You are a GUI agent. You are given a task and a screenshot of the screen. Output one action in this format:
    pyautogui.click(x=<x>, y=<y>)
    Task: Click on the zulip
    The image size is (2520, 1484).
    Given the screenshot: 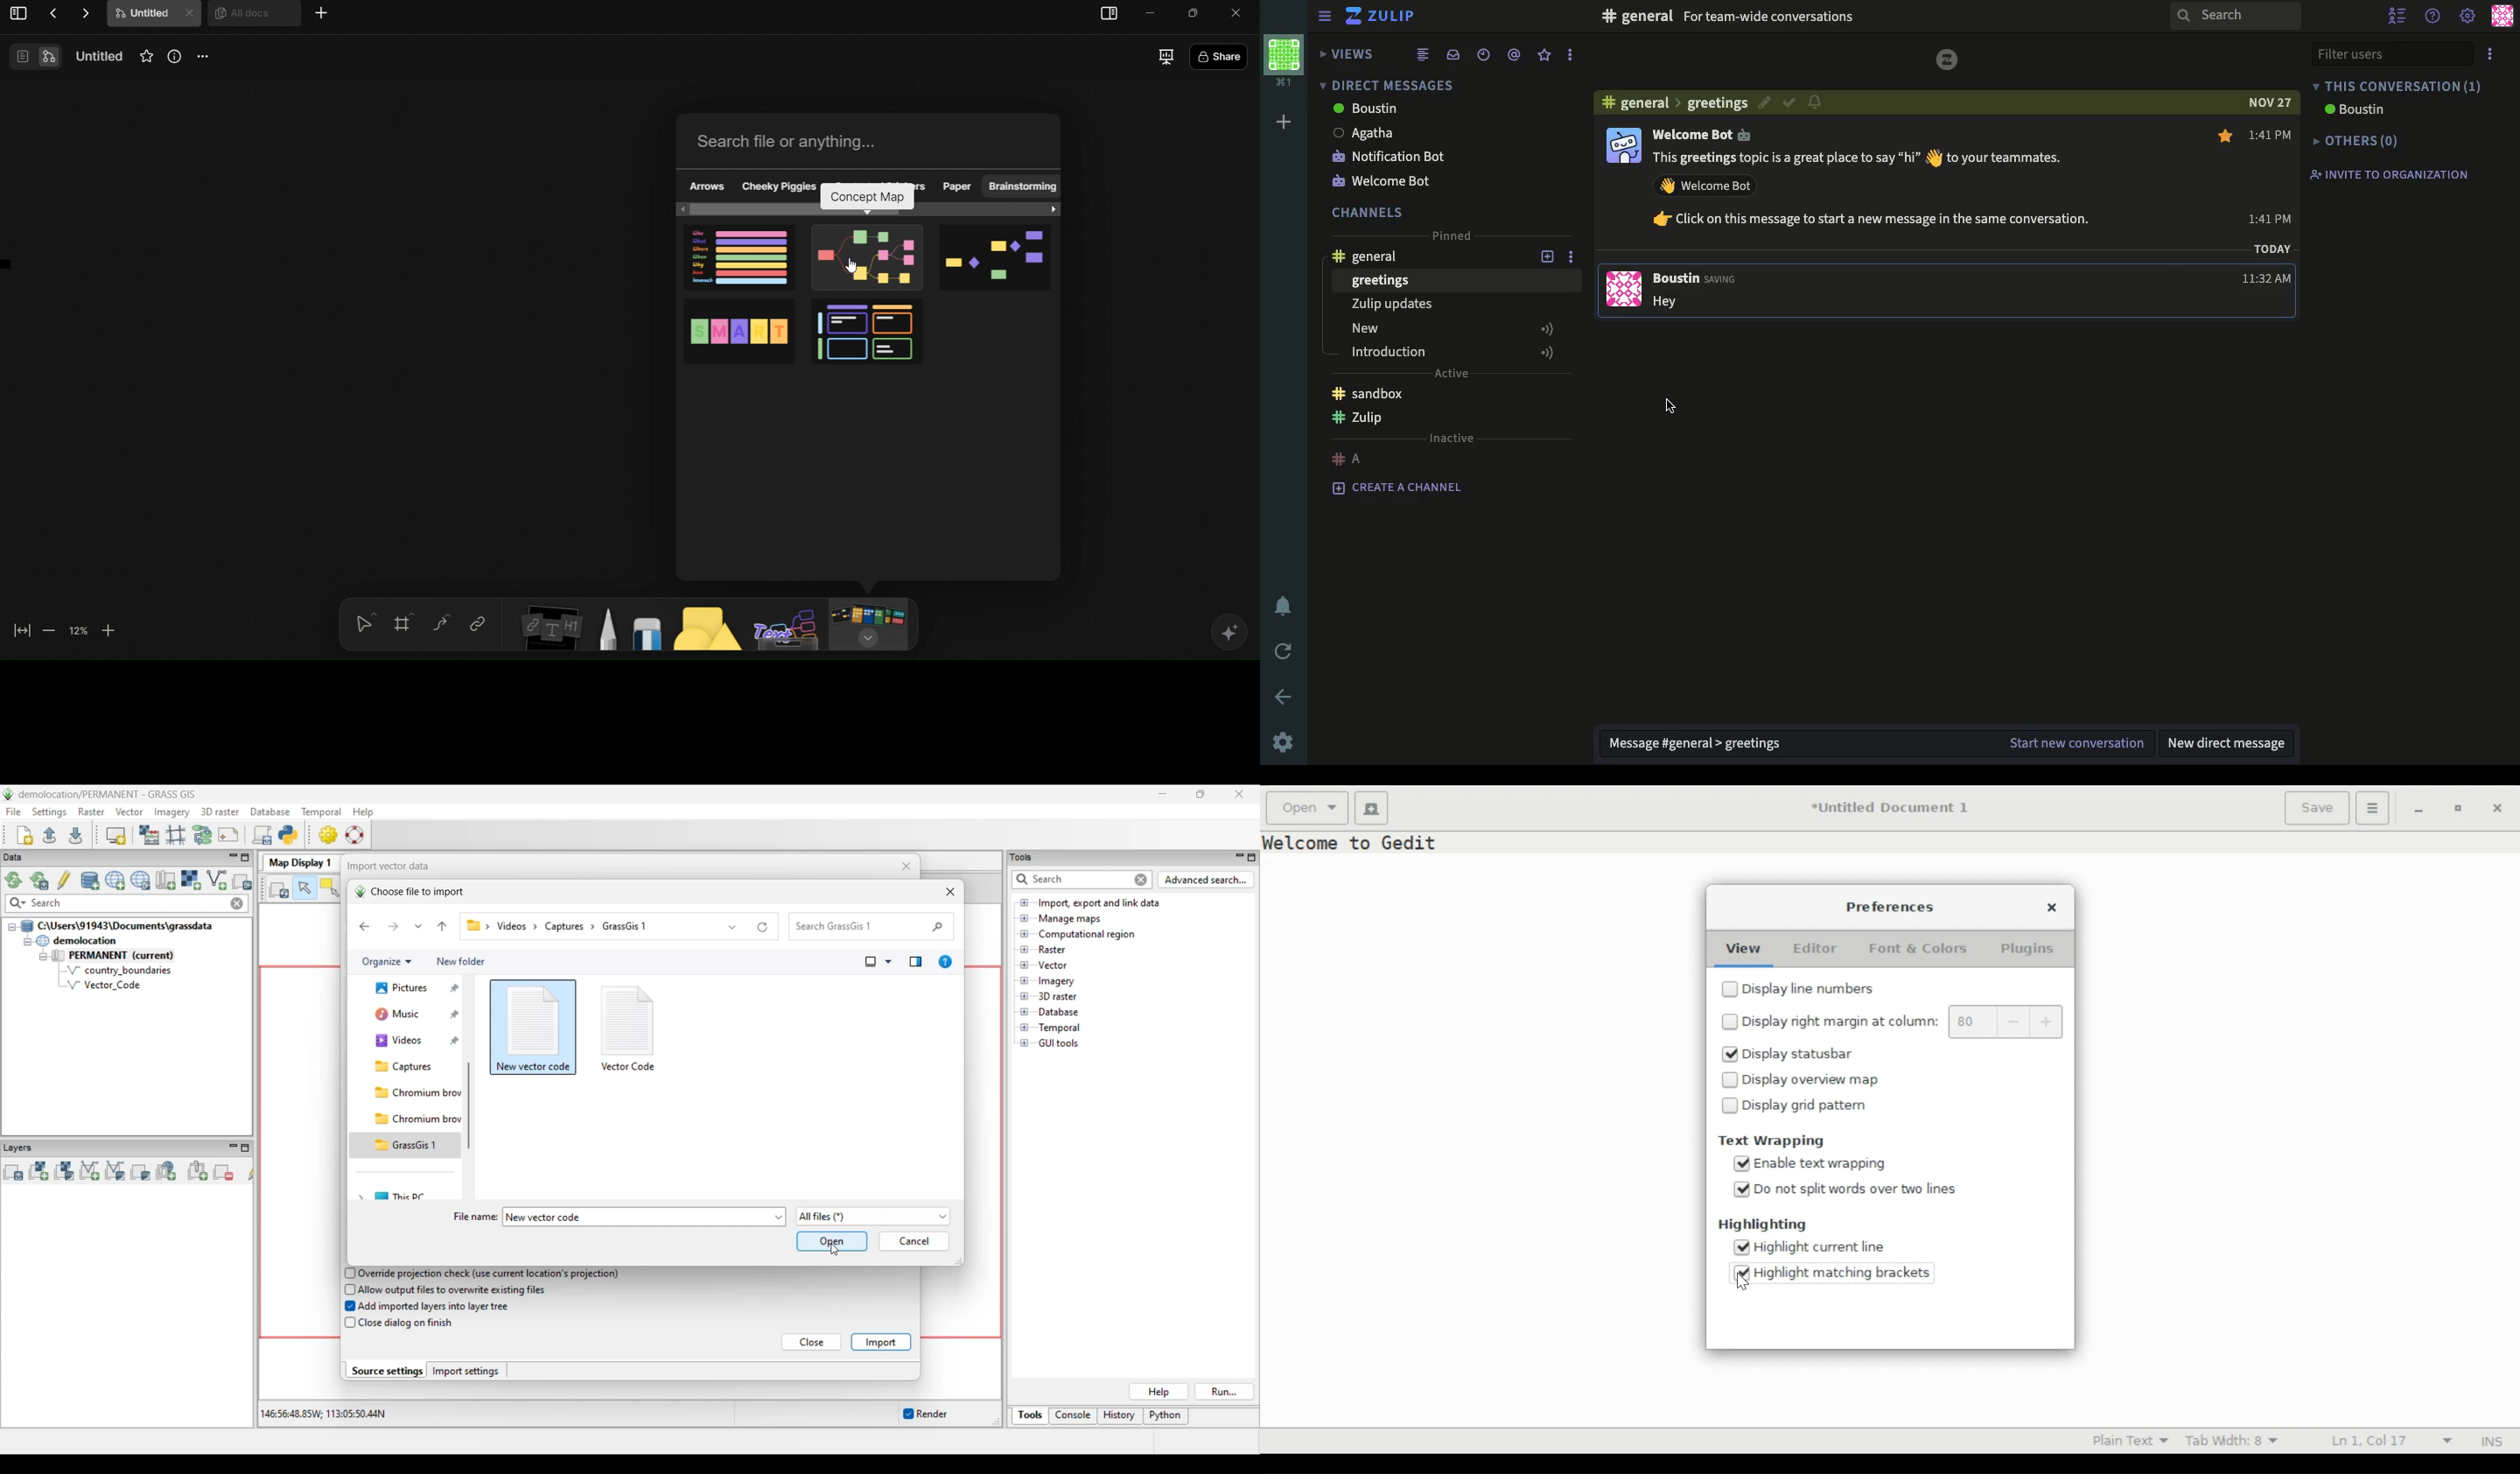 What is the action you would take?
    pyautogui.click(x=1363, y=420)
    